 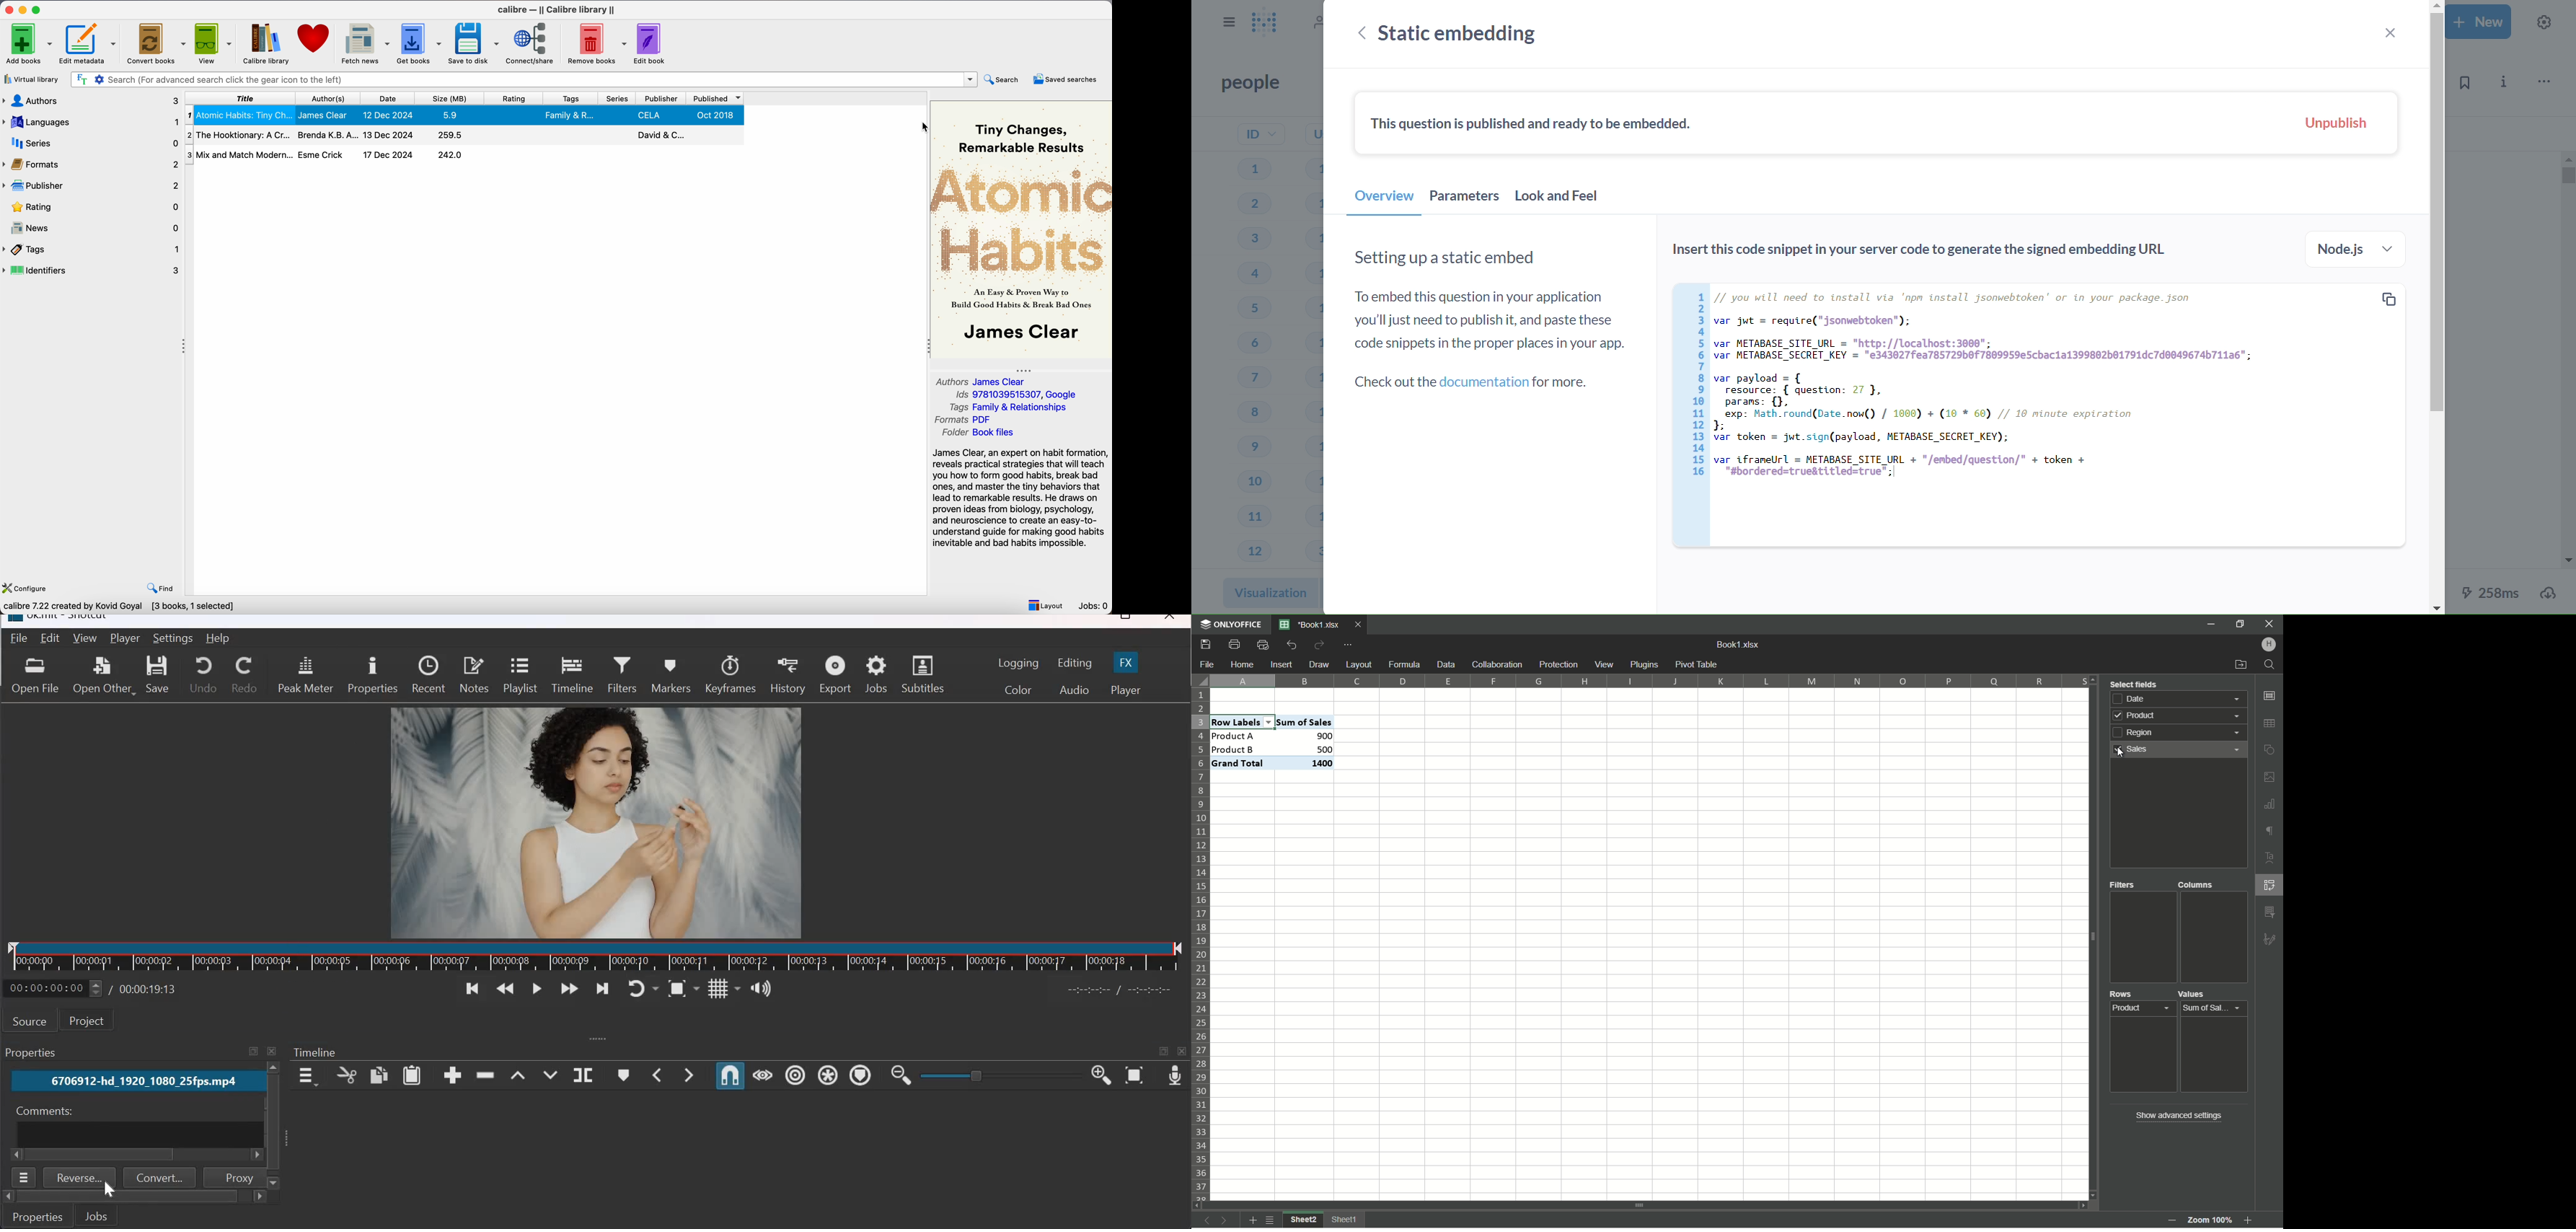 What do you see at coordinates (240, 115) in the screenshot?
I see `Atomic Habits: Tiny Ch...` at bounding box center [240, 115].